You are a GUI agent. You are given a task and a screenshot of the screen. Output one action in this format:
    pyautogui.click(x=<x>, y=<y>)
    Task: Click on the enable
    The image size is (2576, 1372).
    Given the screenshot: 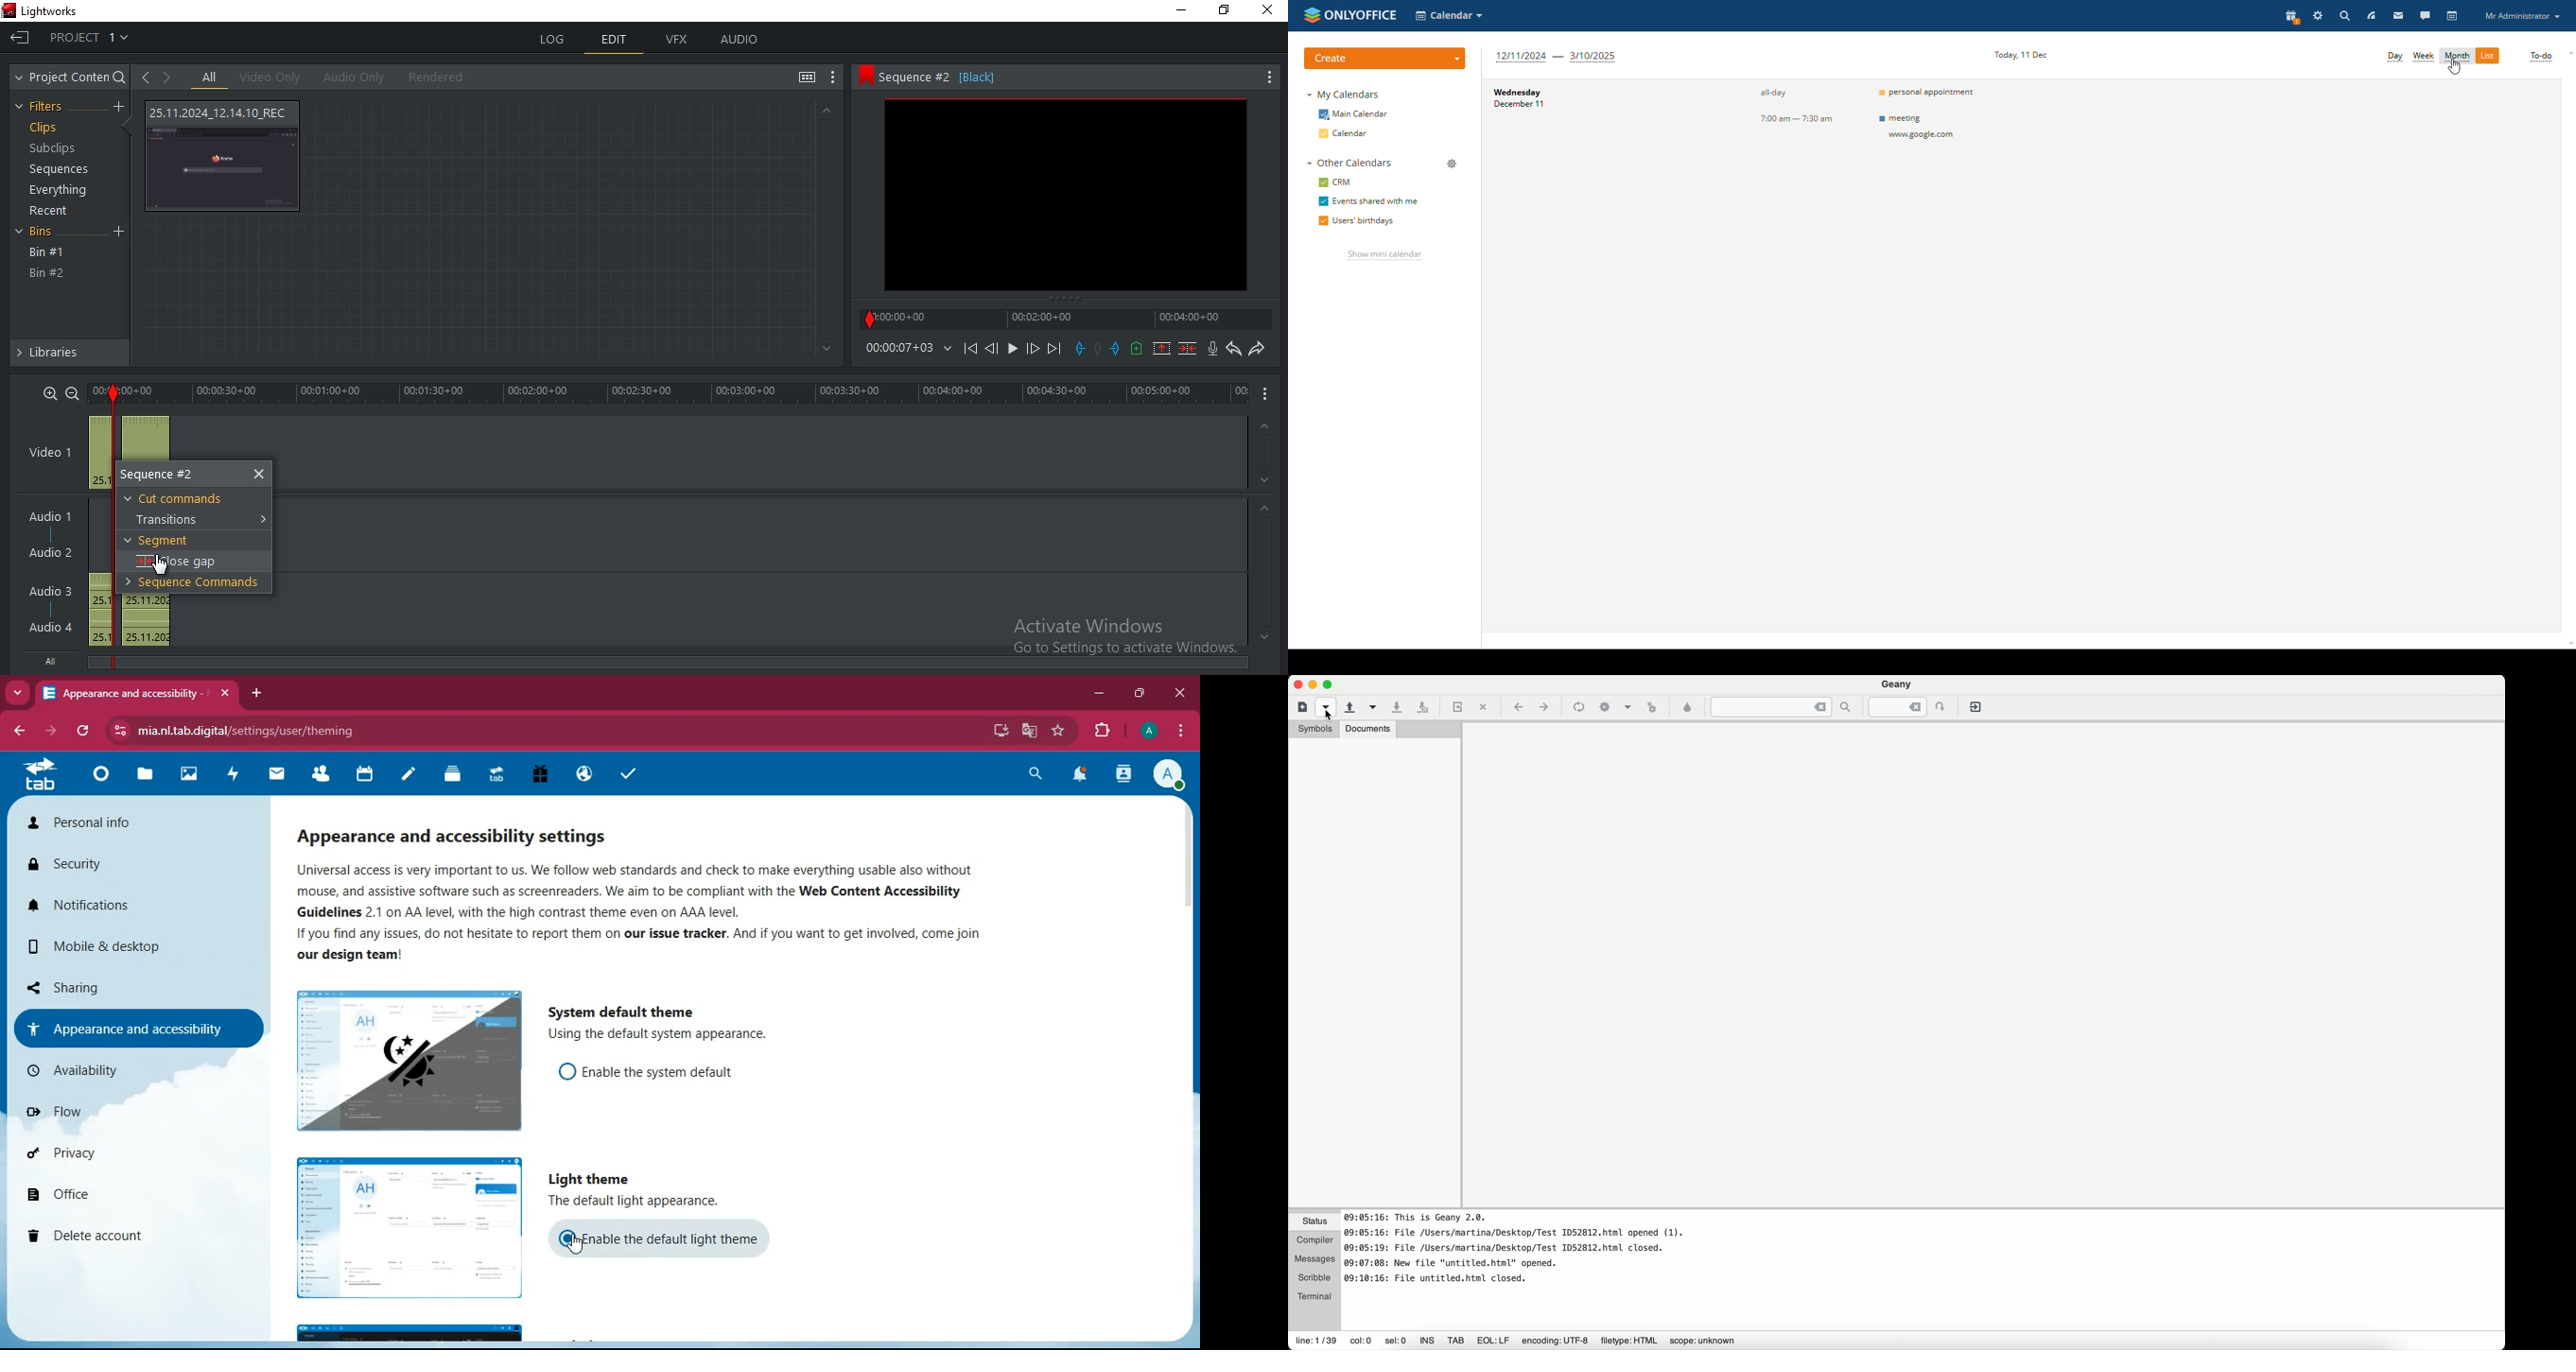 What is the action you would take?
    pyautogui.click(x=666, y=1074)
    